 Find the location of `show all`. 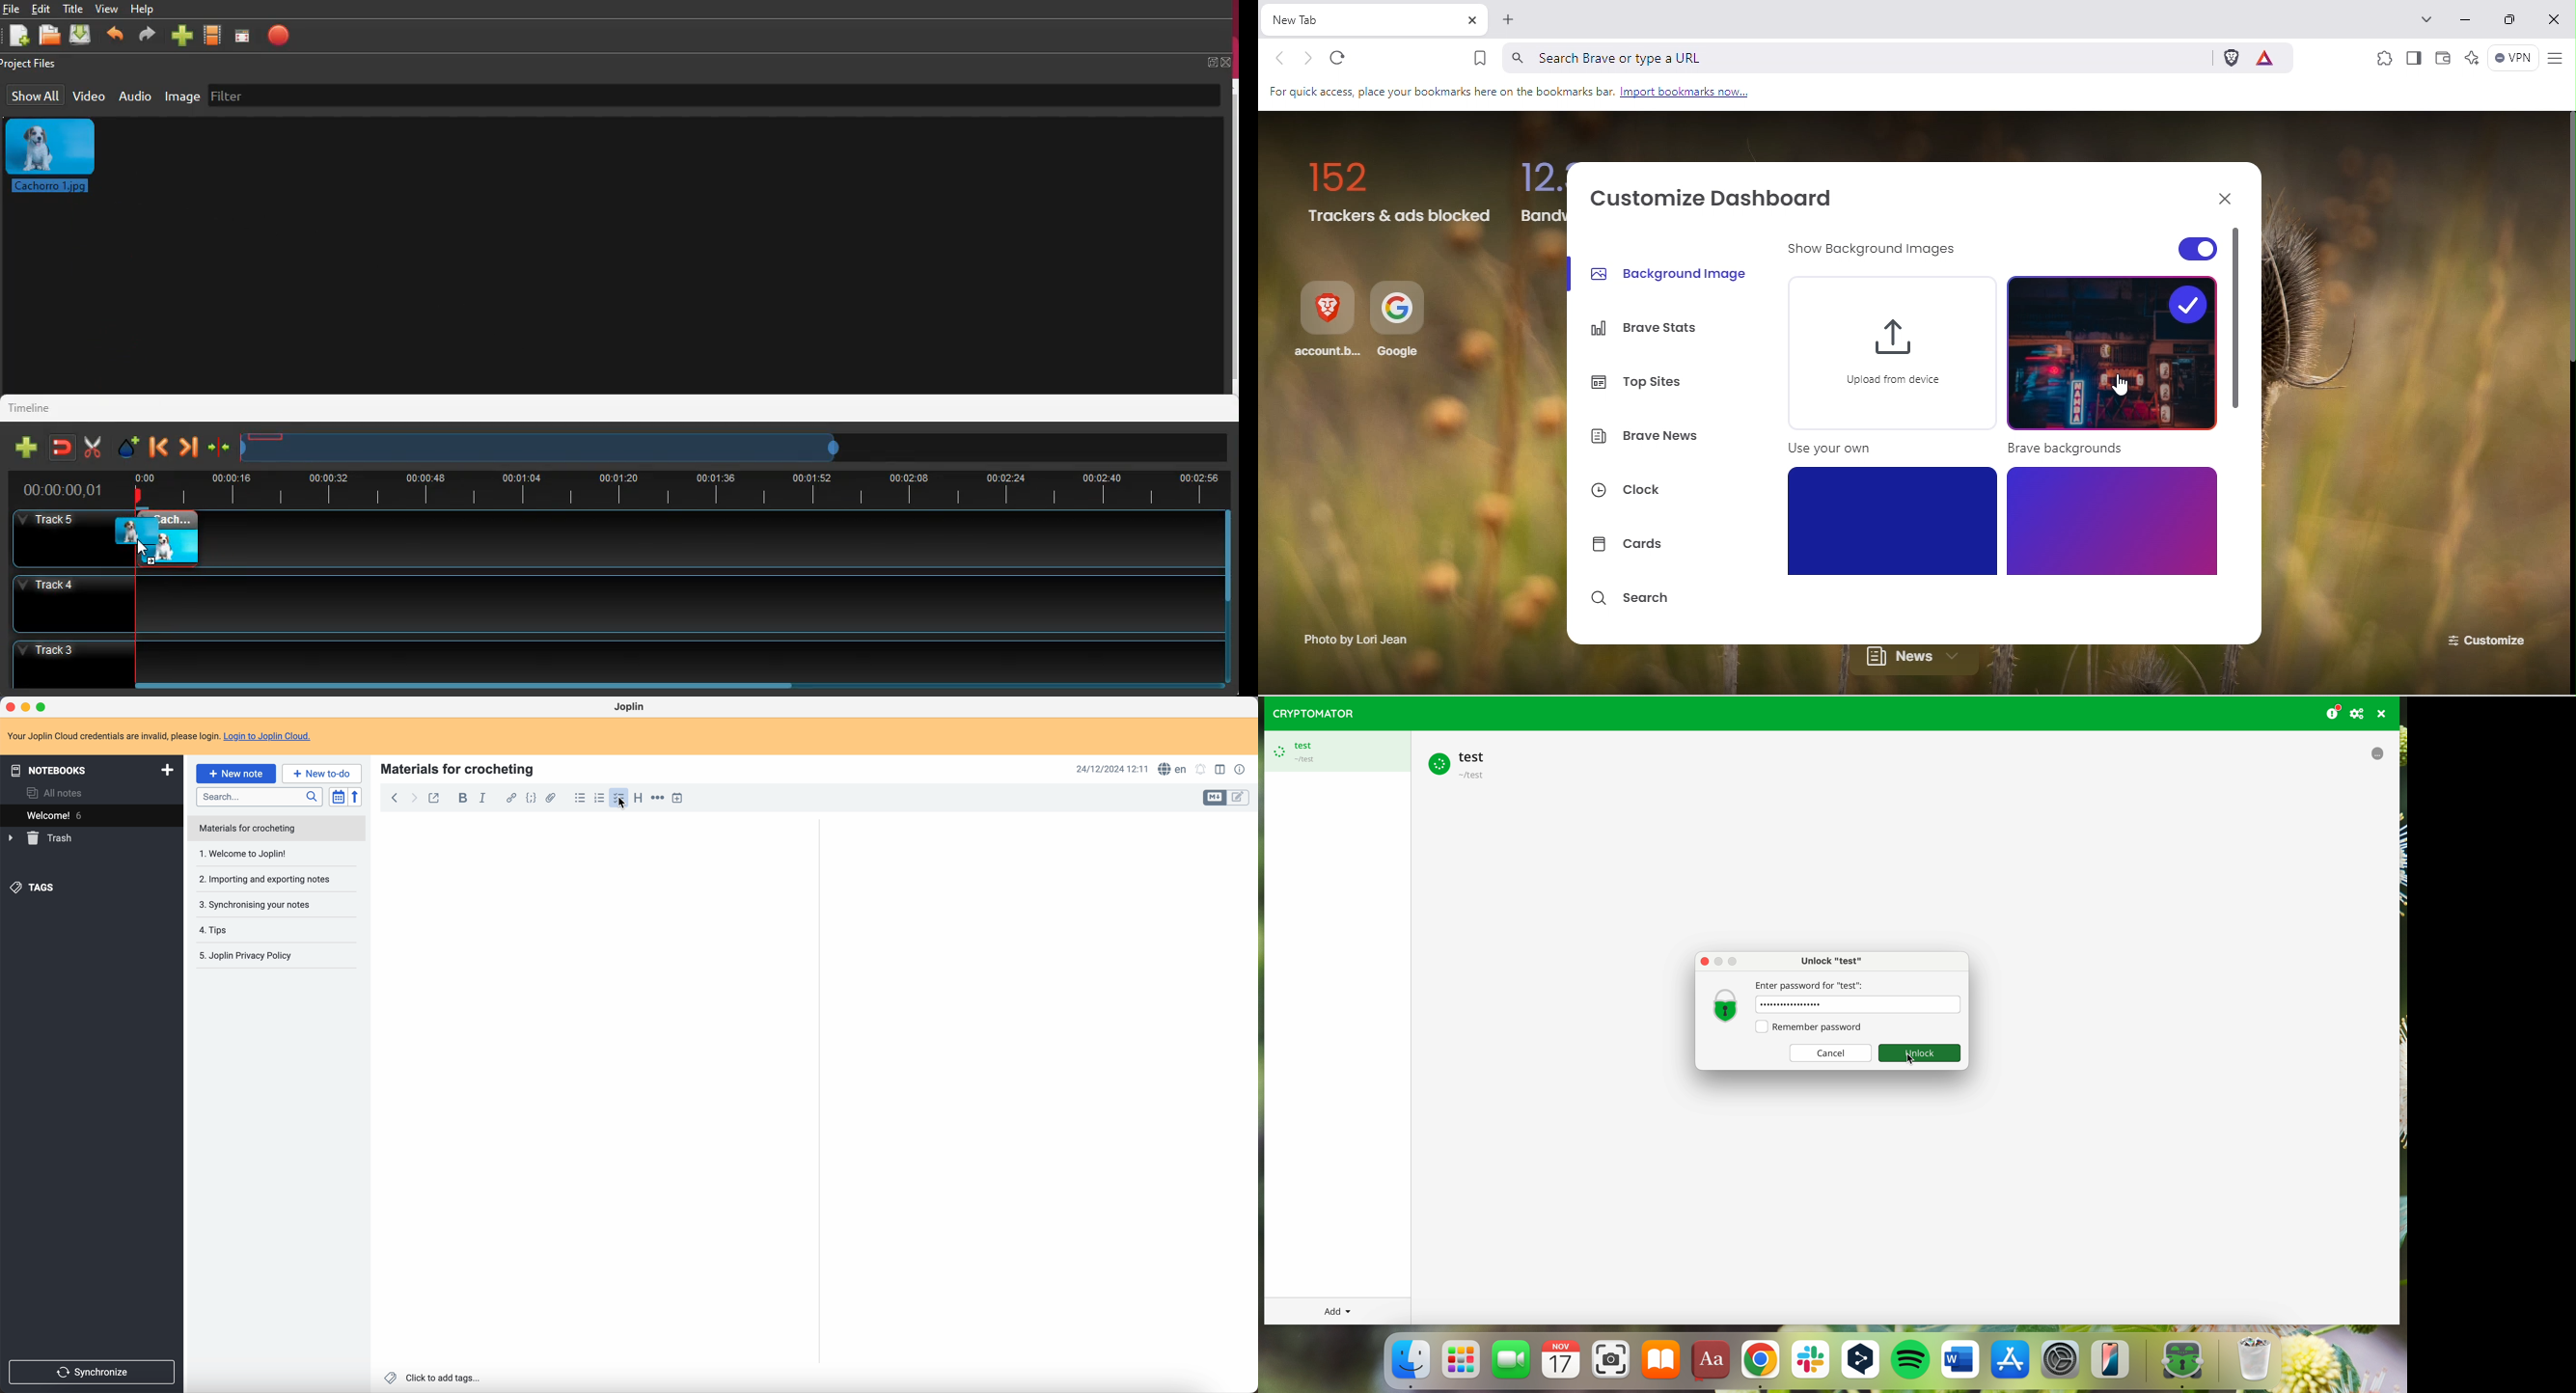

show all is located at coordinates (35, 95).